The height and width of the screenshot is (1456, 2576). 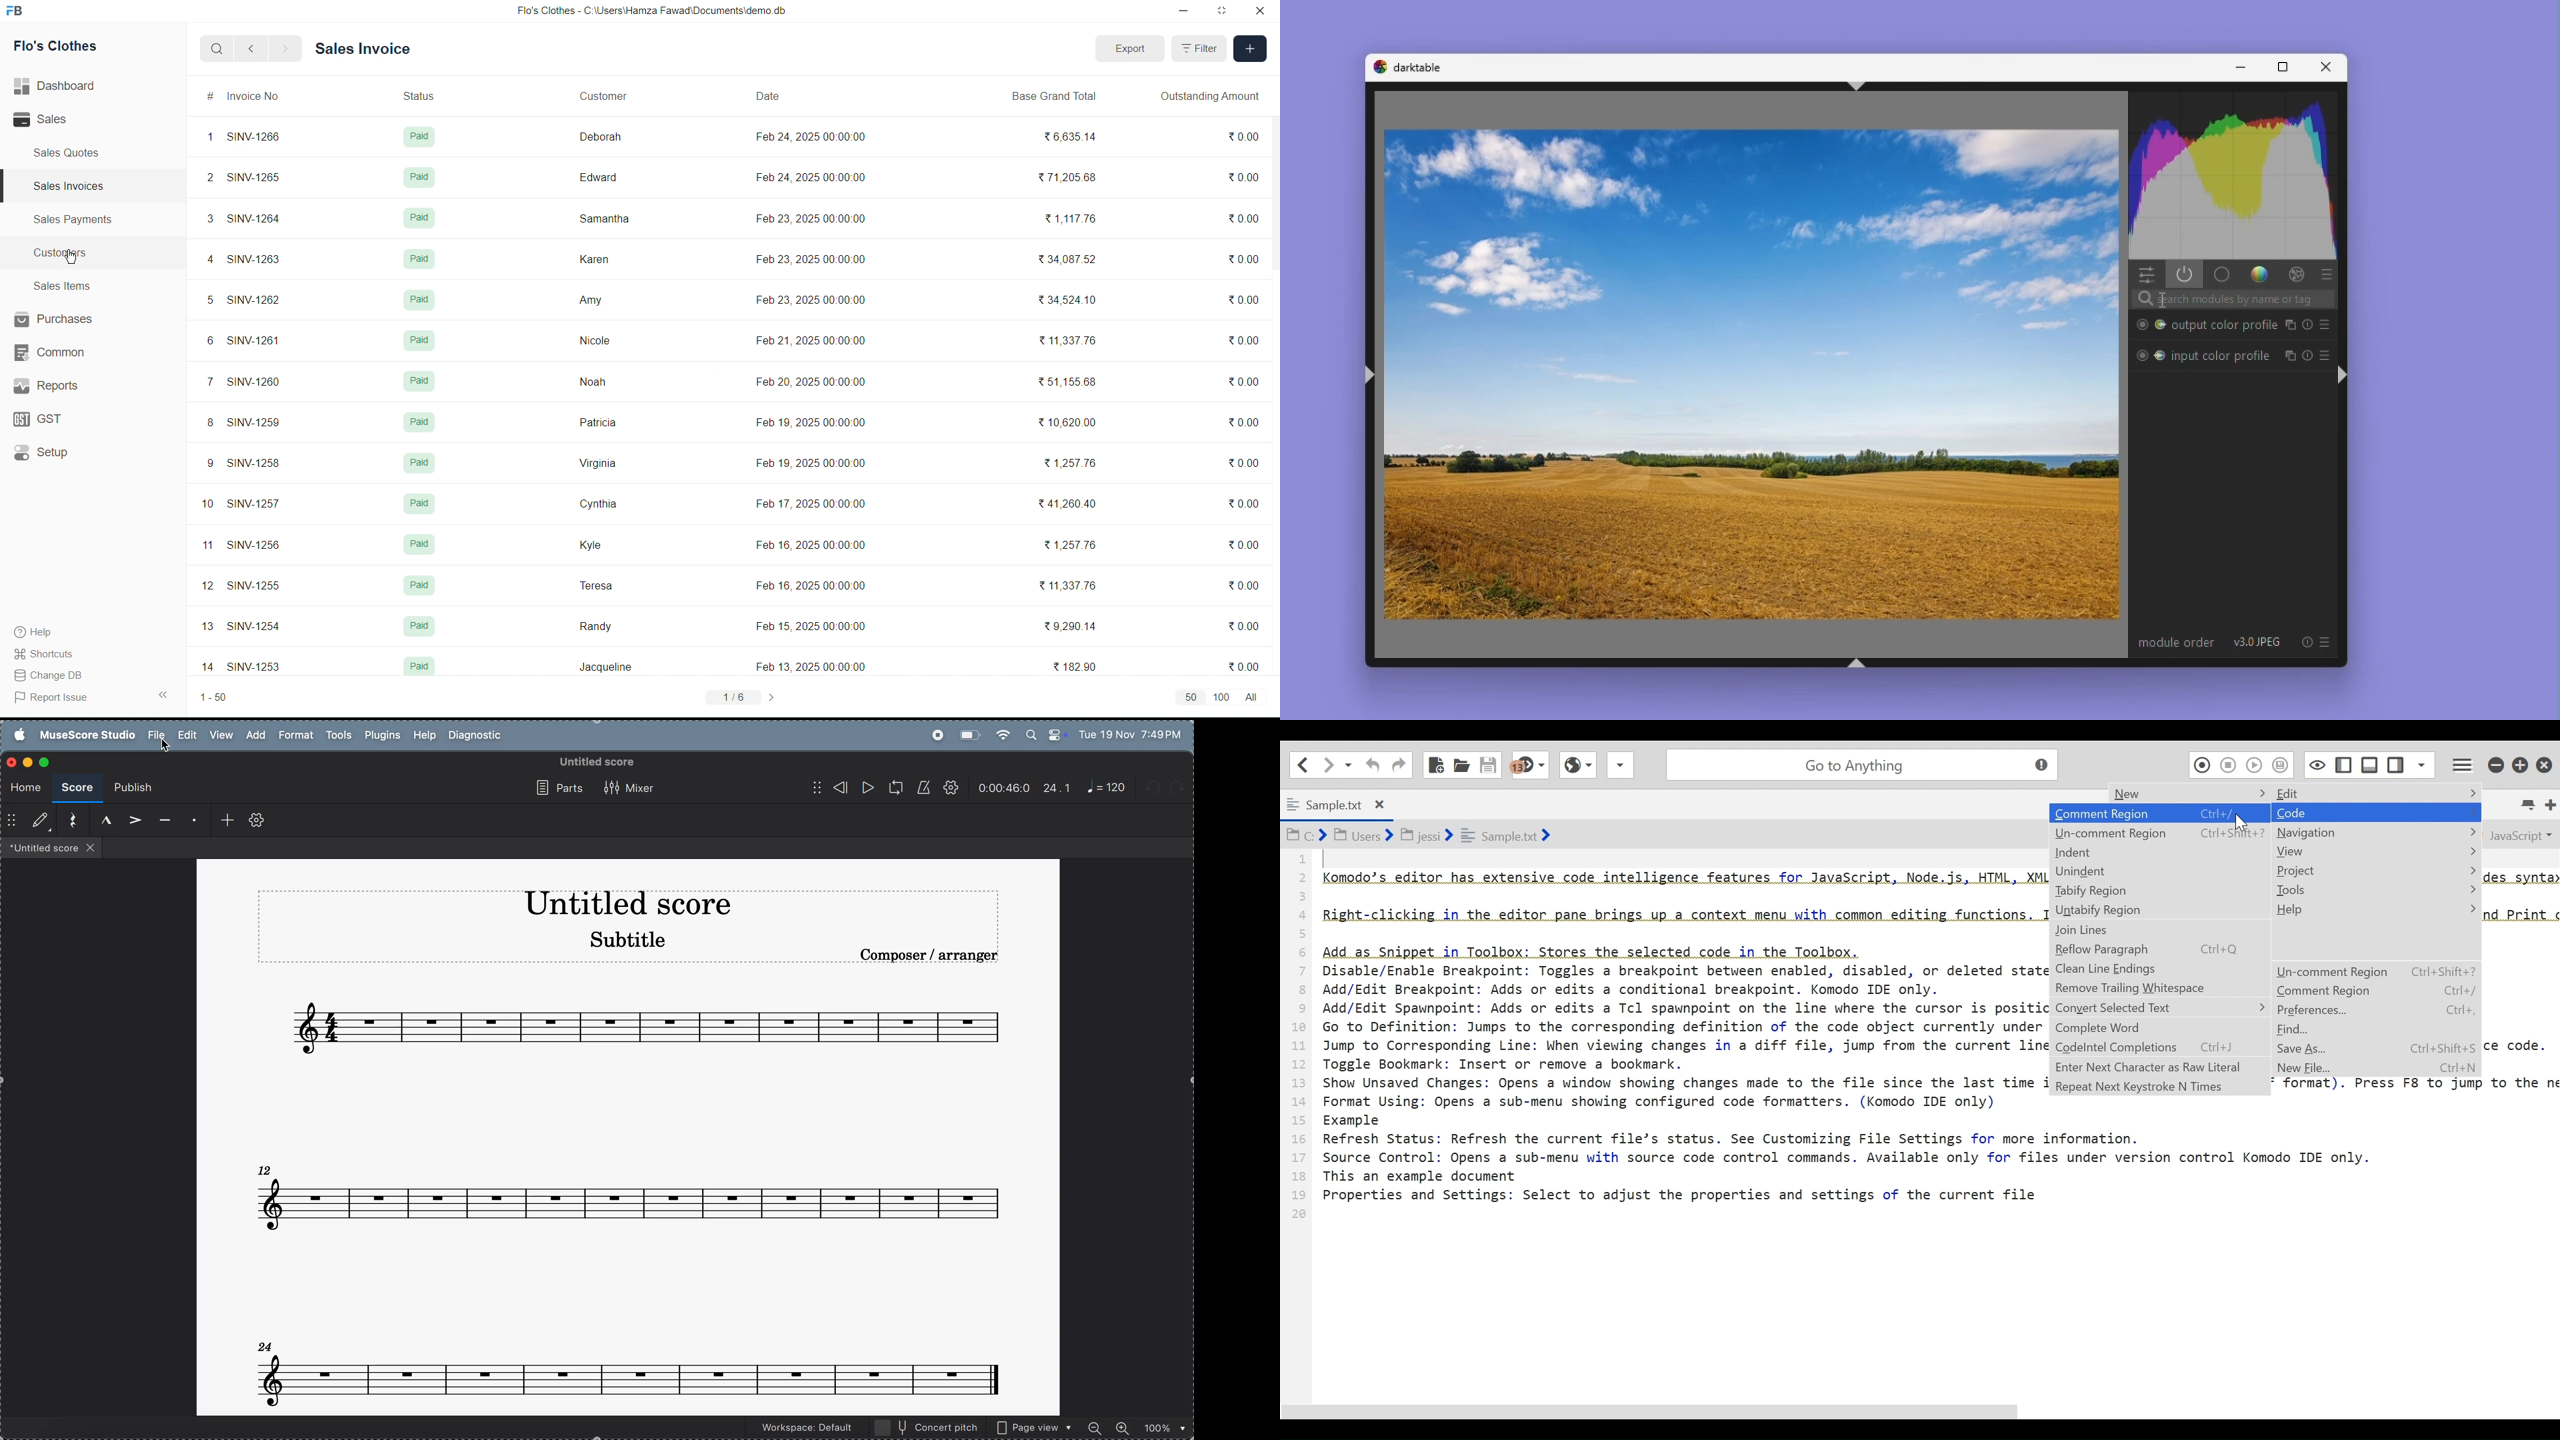 What do you see at coordinates (254, 734) in the screenshot?
I see `add` at bounding box center [254, 734].